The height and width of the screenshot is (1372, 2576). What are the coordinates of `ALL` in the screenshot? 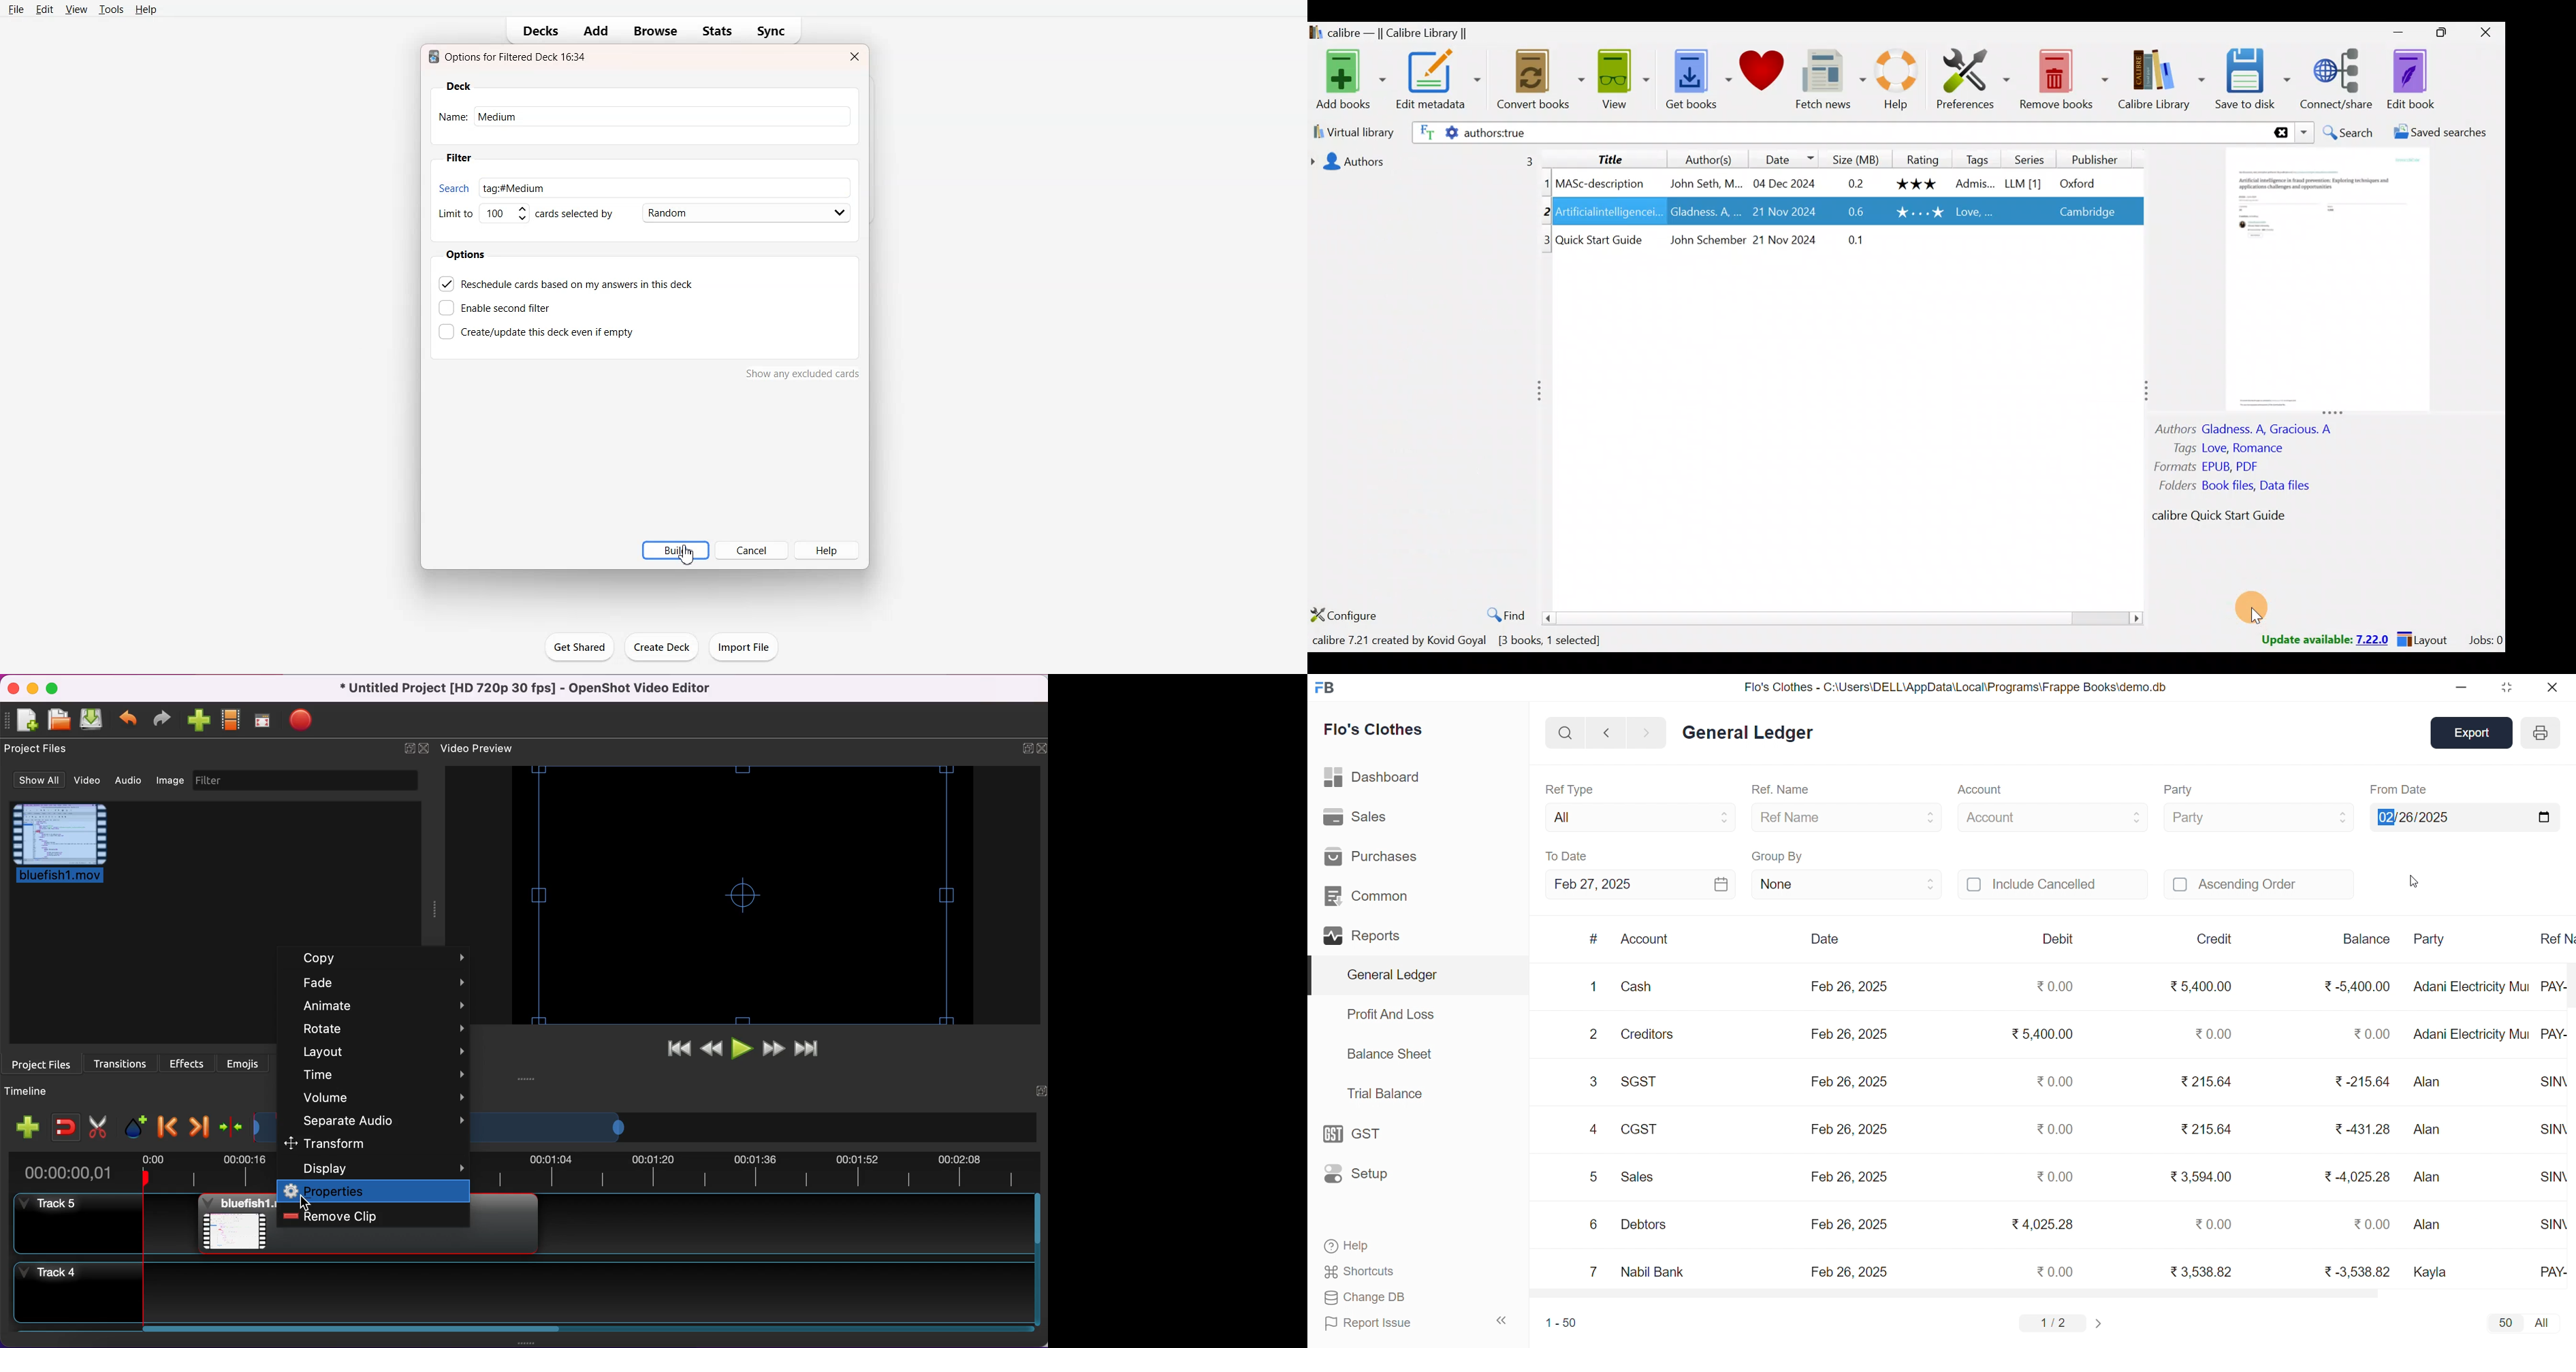 It's located at (2544, 1324).